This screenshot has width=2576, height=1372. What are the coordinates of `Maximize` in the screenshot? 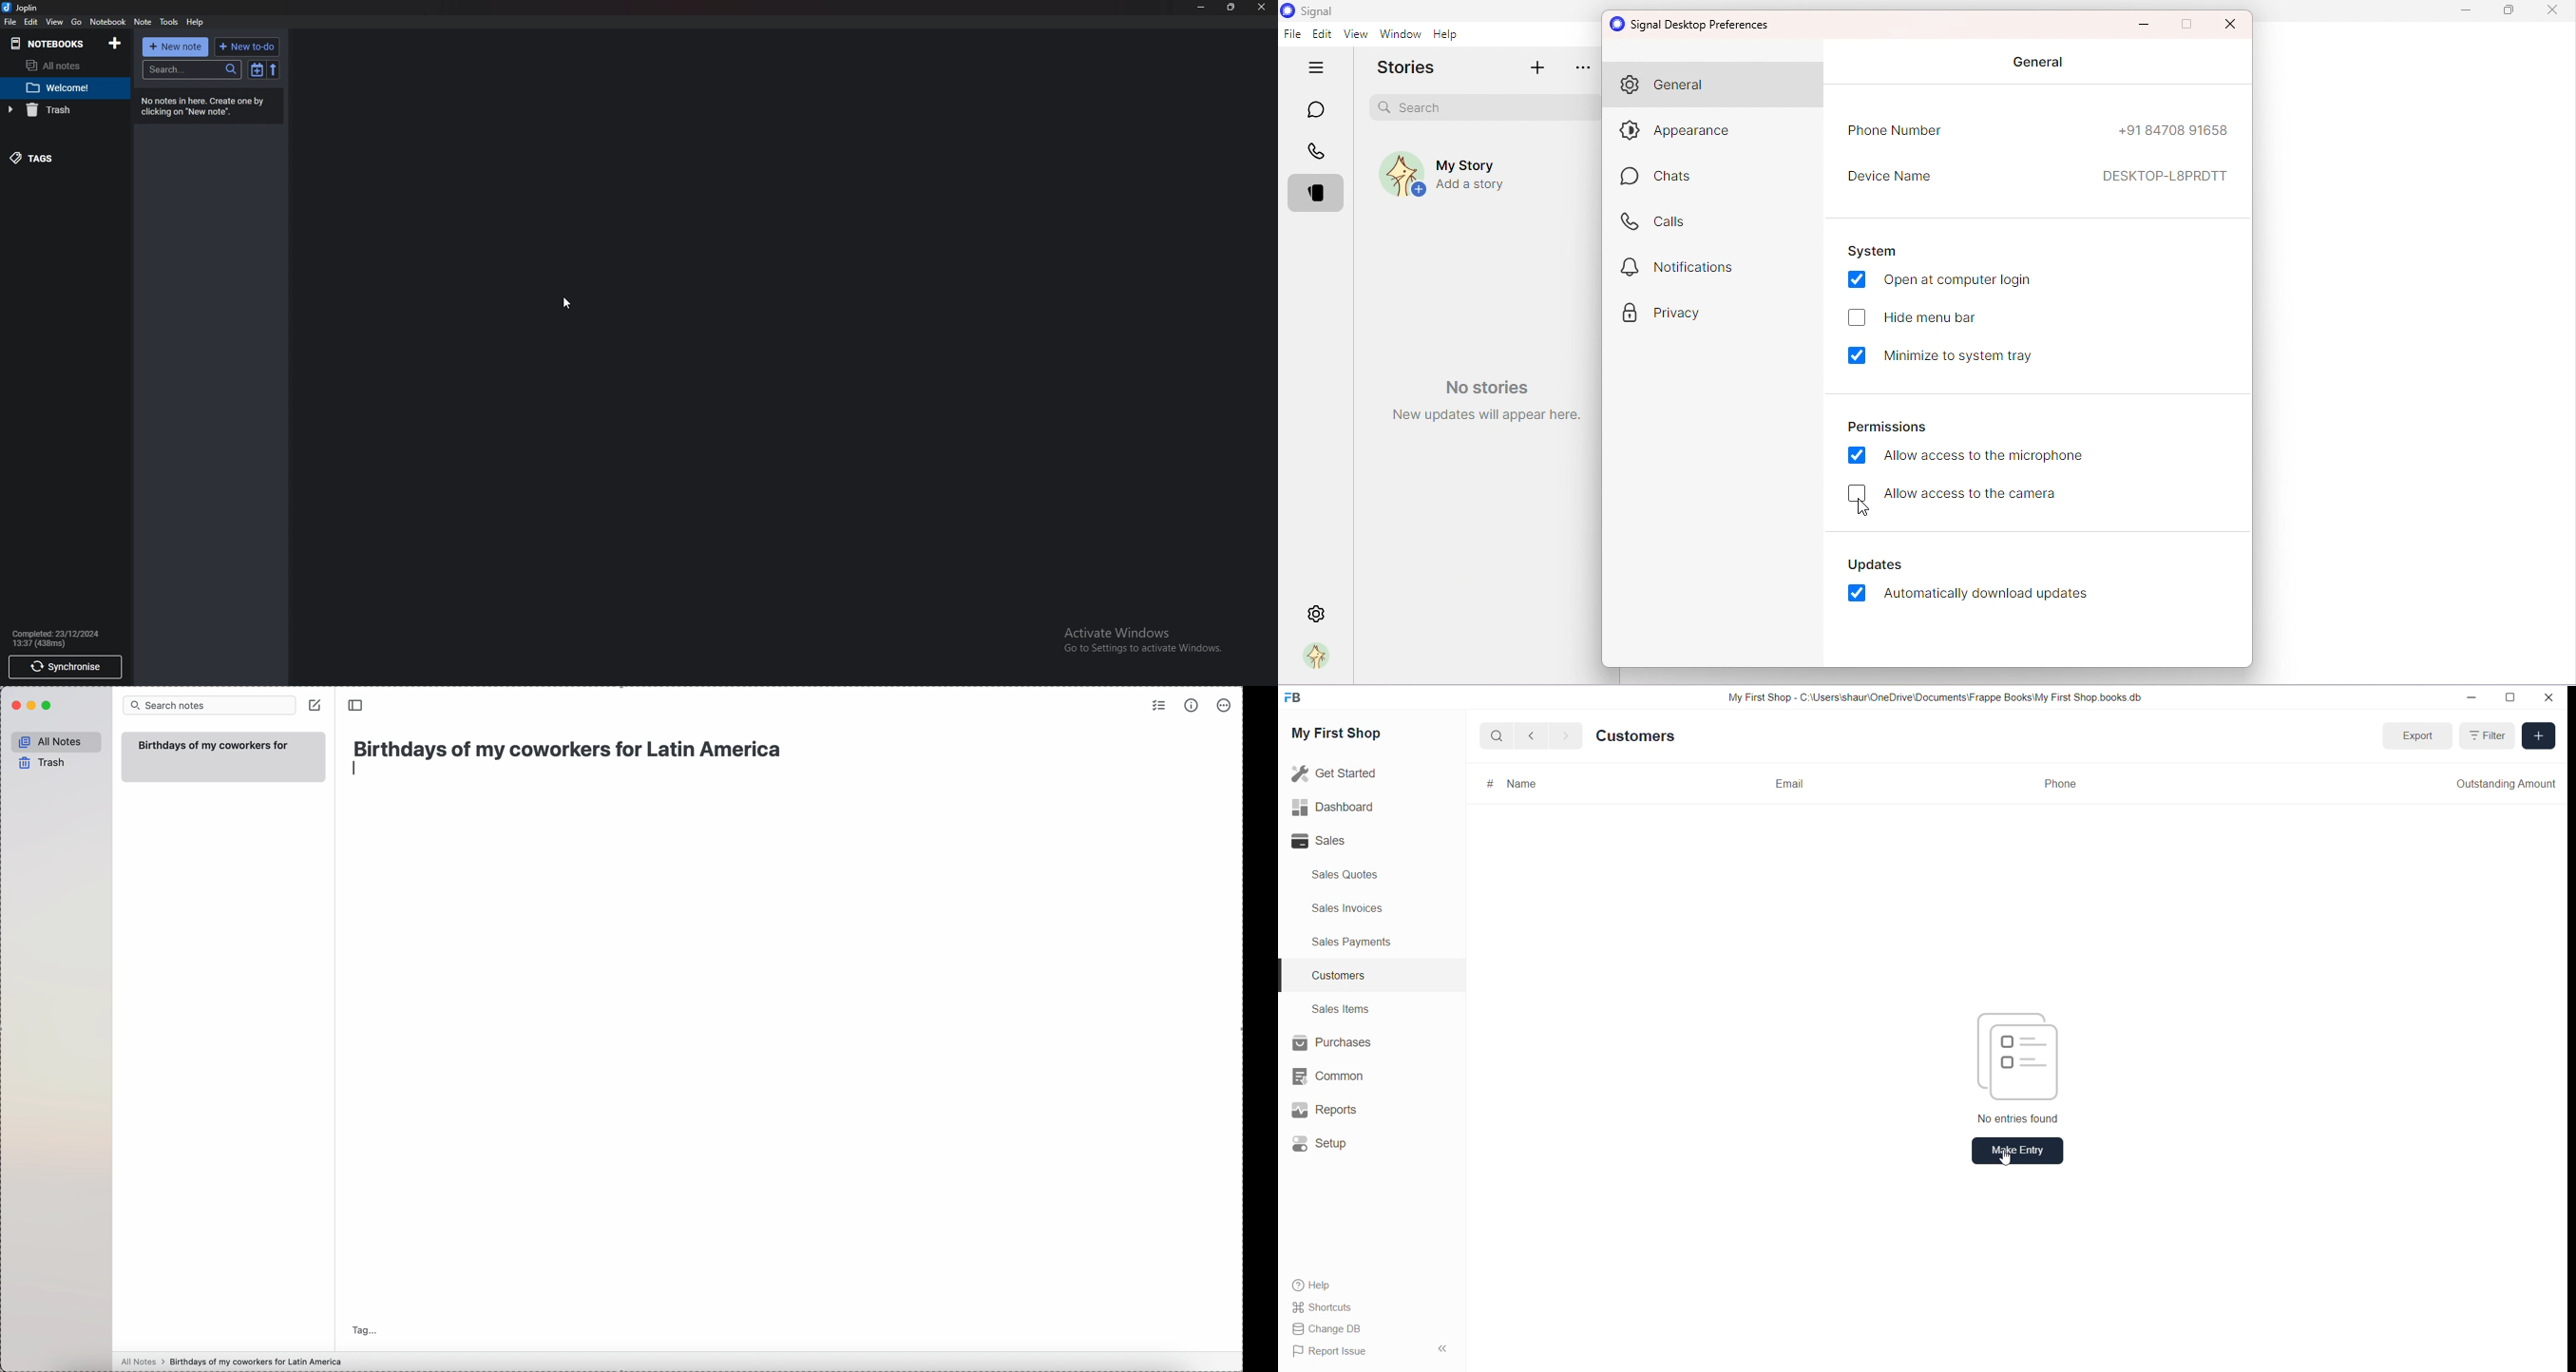 It's located at (2510, 11).